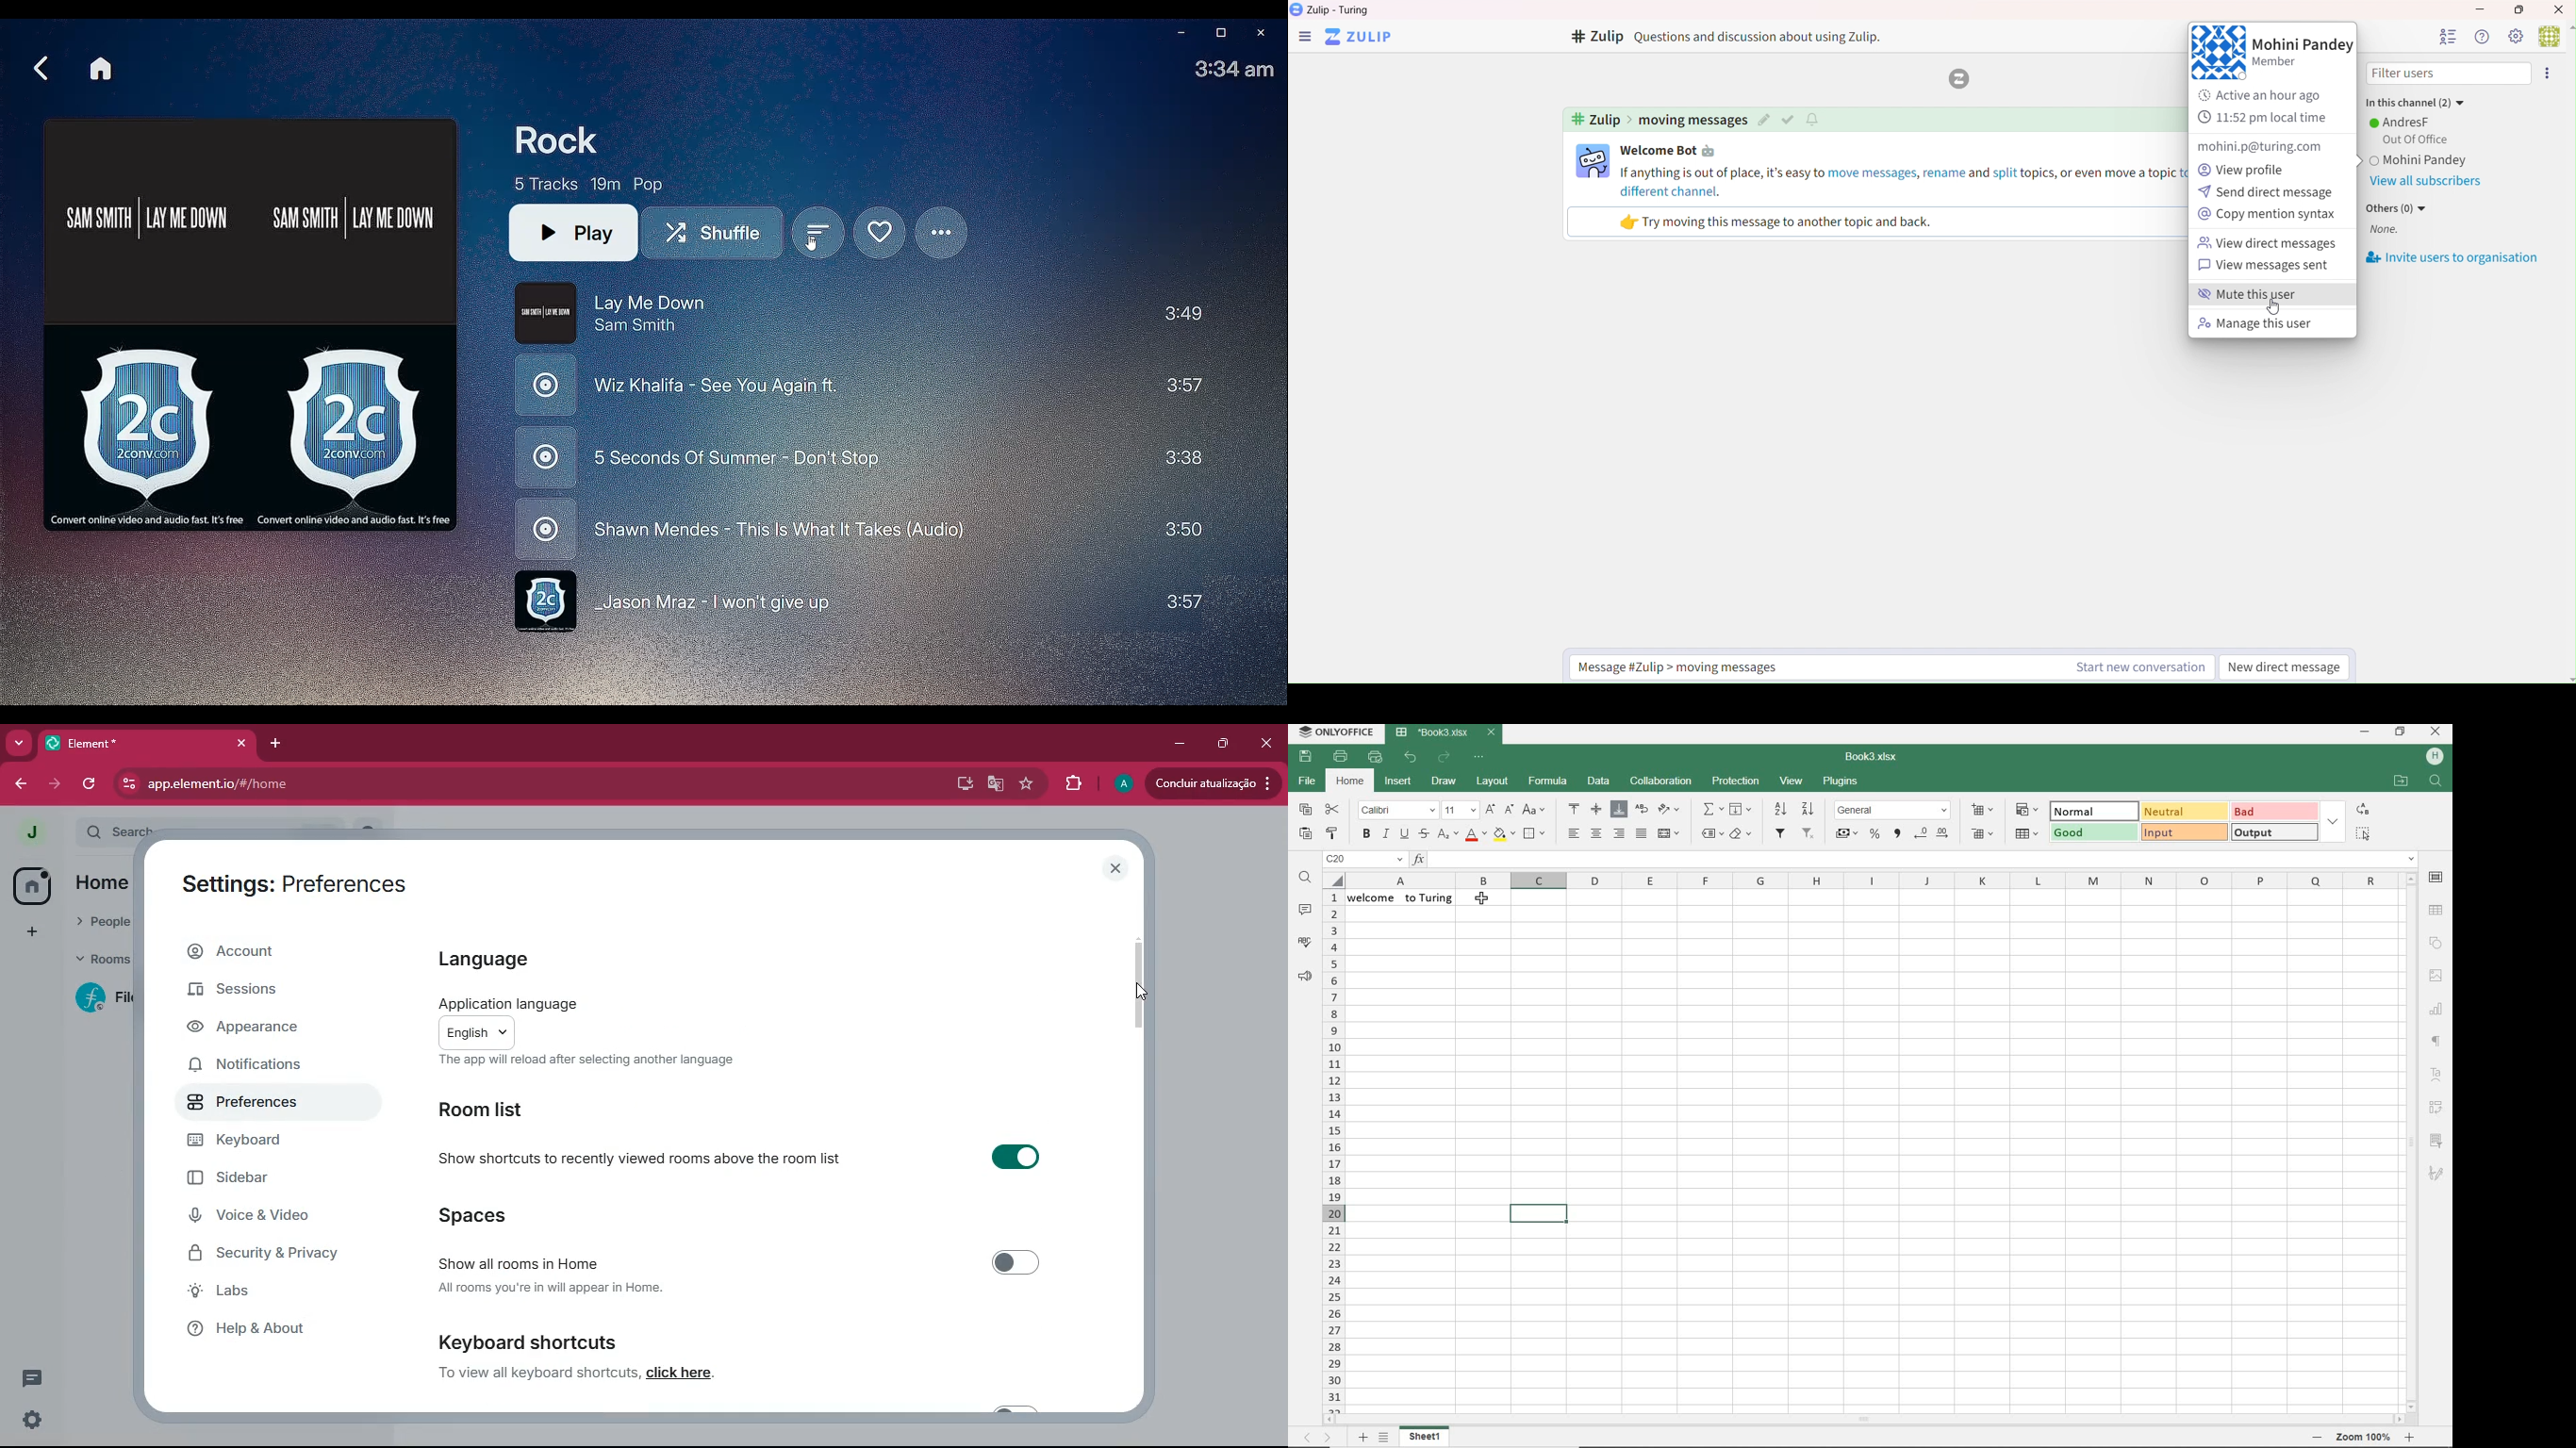 Image resolution: width=2576 pixels, height=1456 pixels. Describe the element at coordinates (1808, 809) in the screenshot. I see `sort descending` at that location.